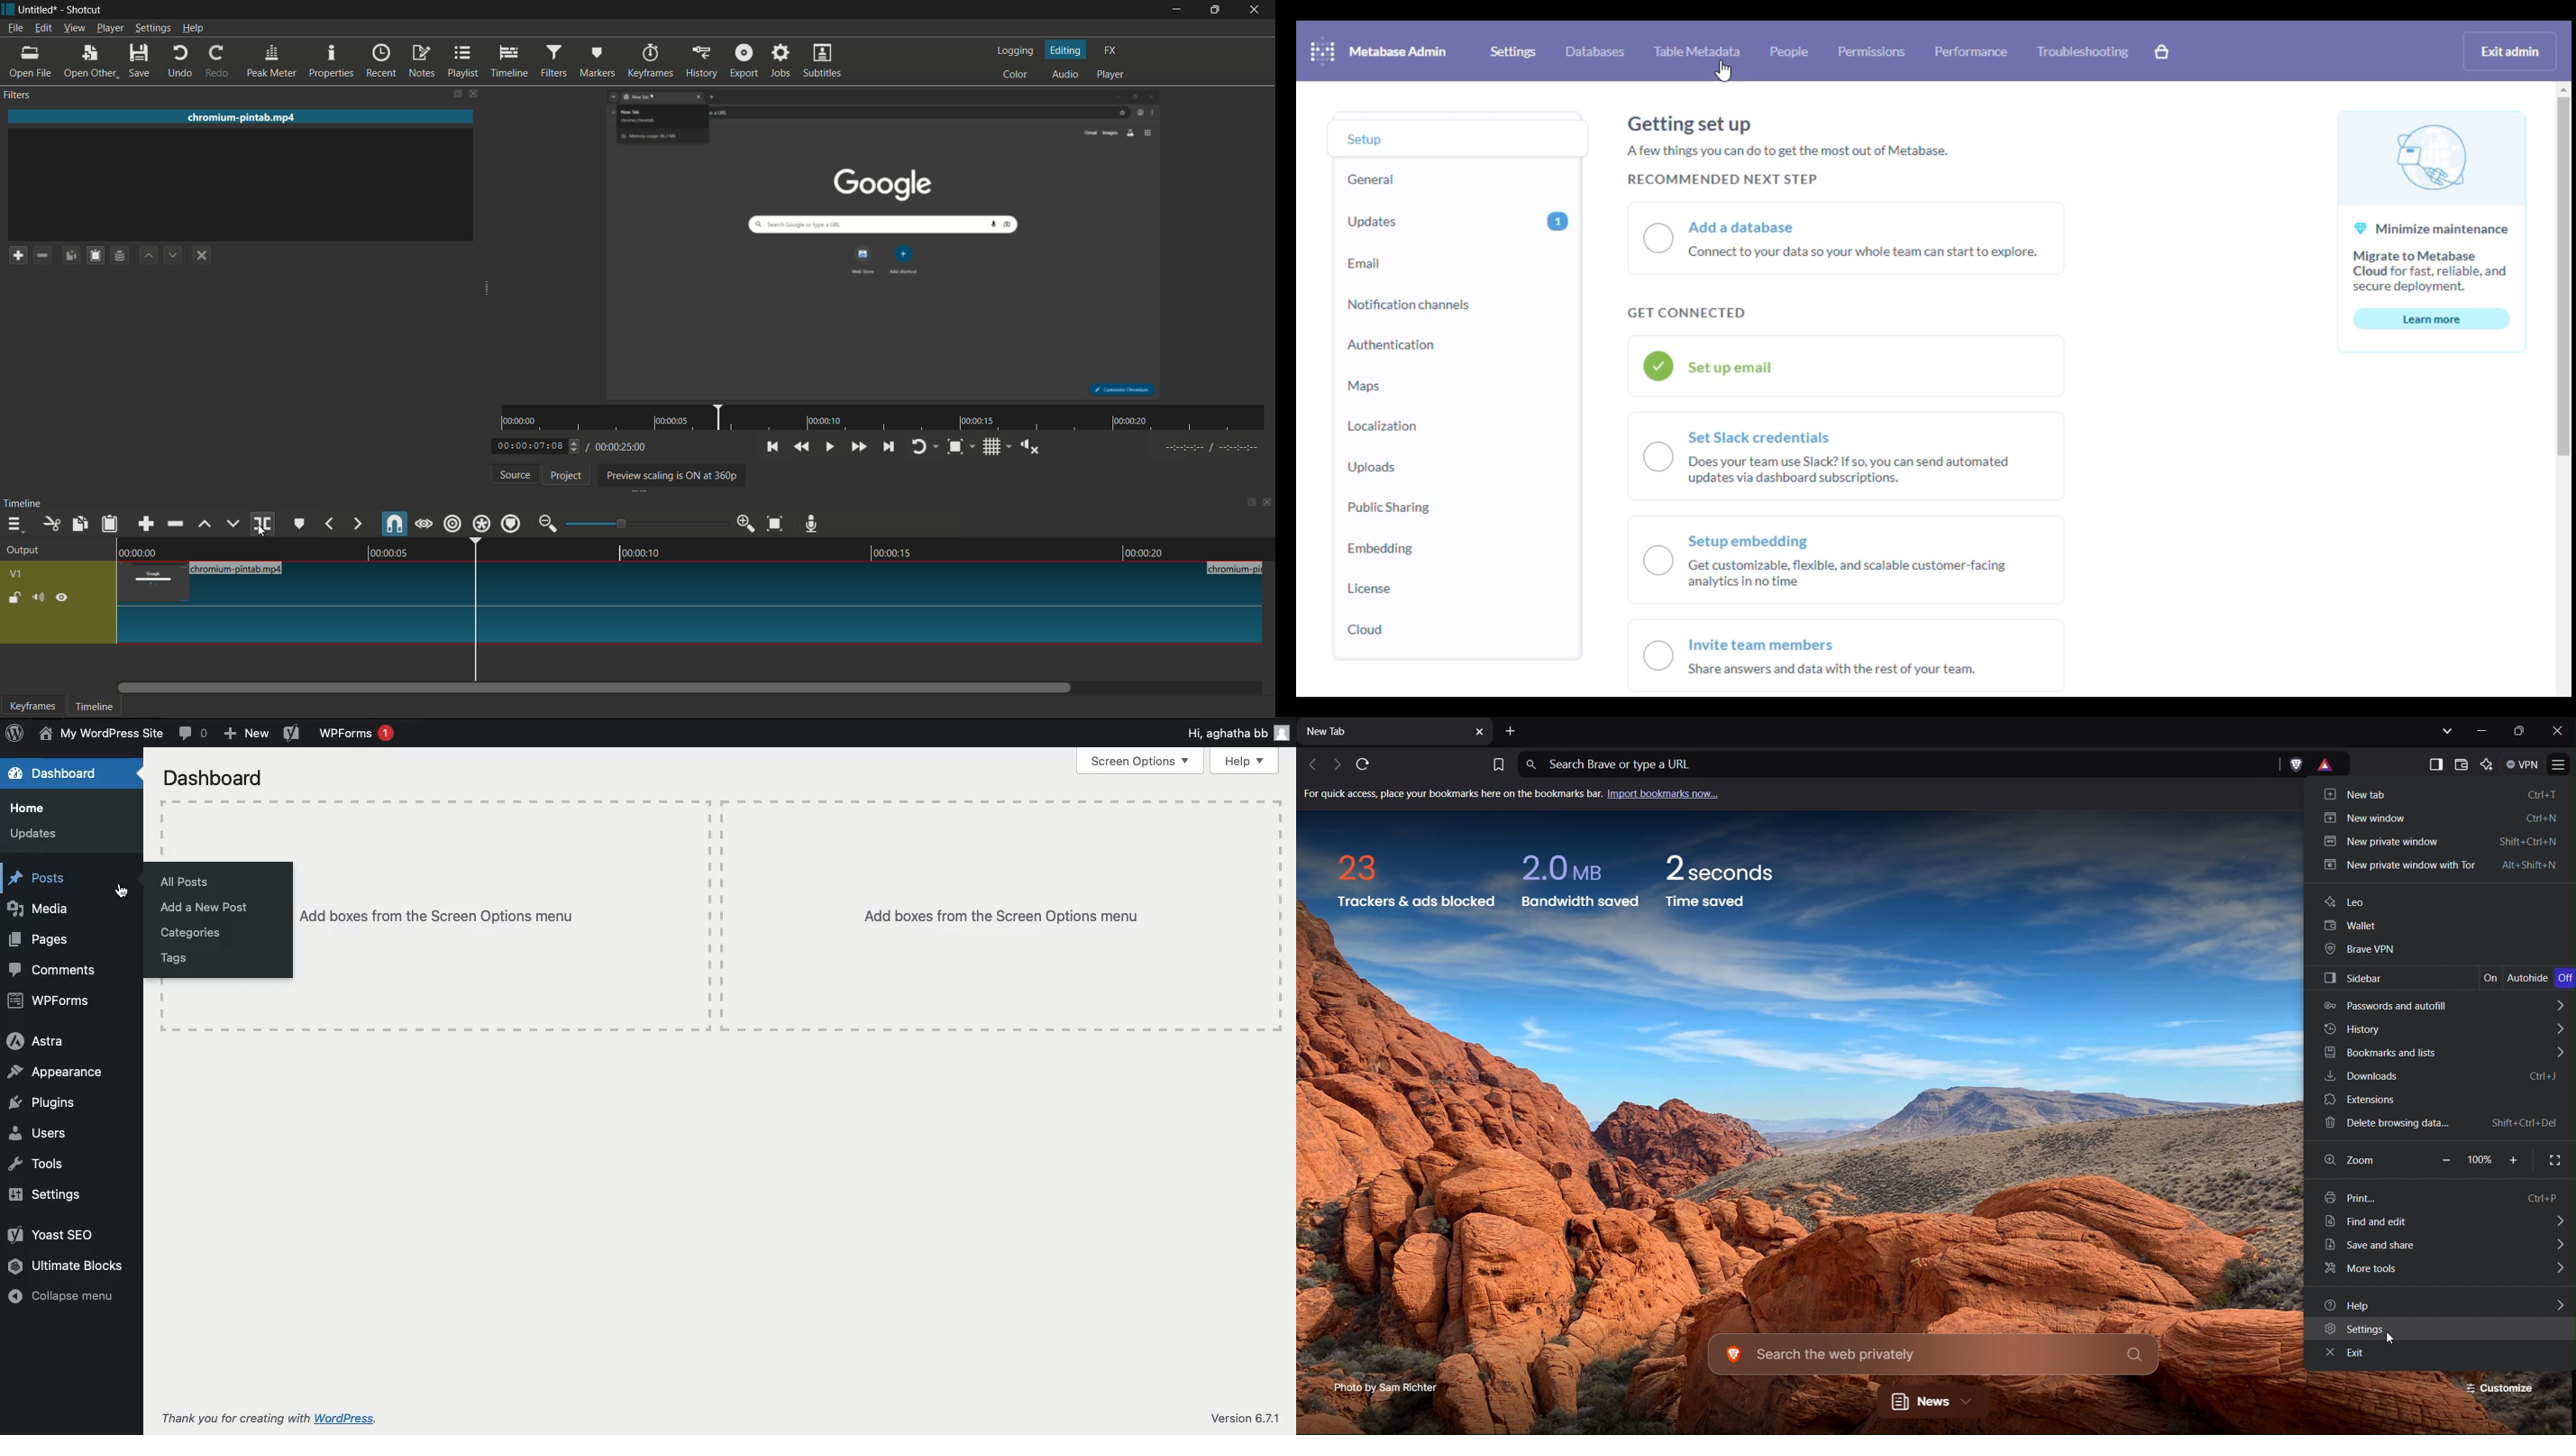 This screenshot has height=1456, width=2576. Describe the element at coordinates (51, 525) in the screenshot. I see `cut` at that location.